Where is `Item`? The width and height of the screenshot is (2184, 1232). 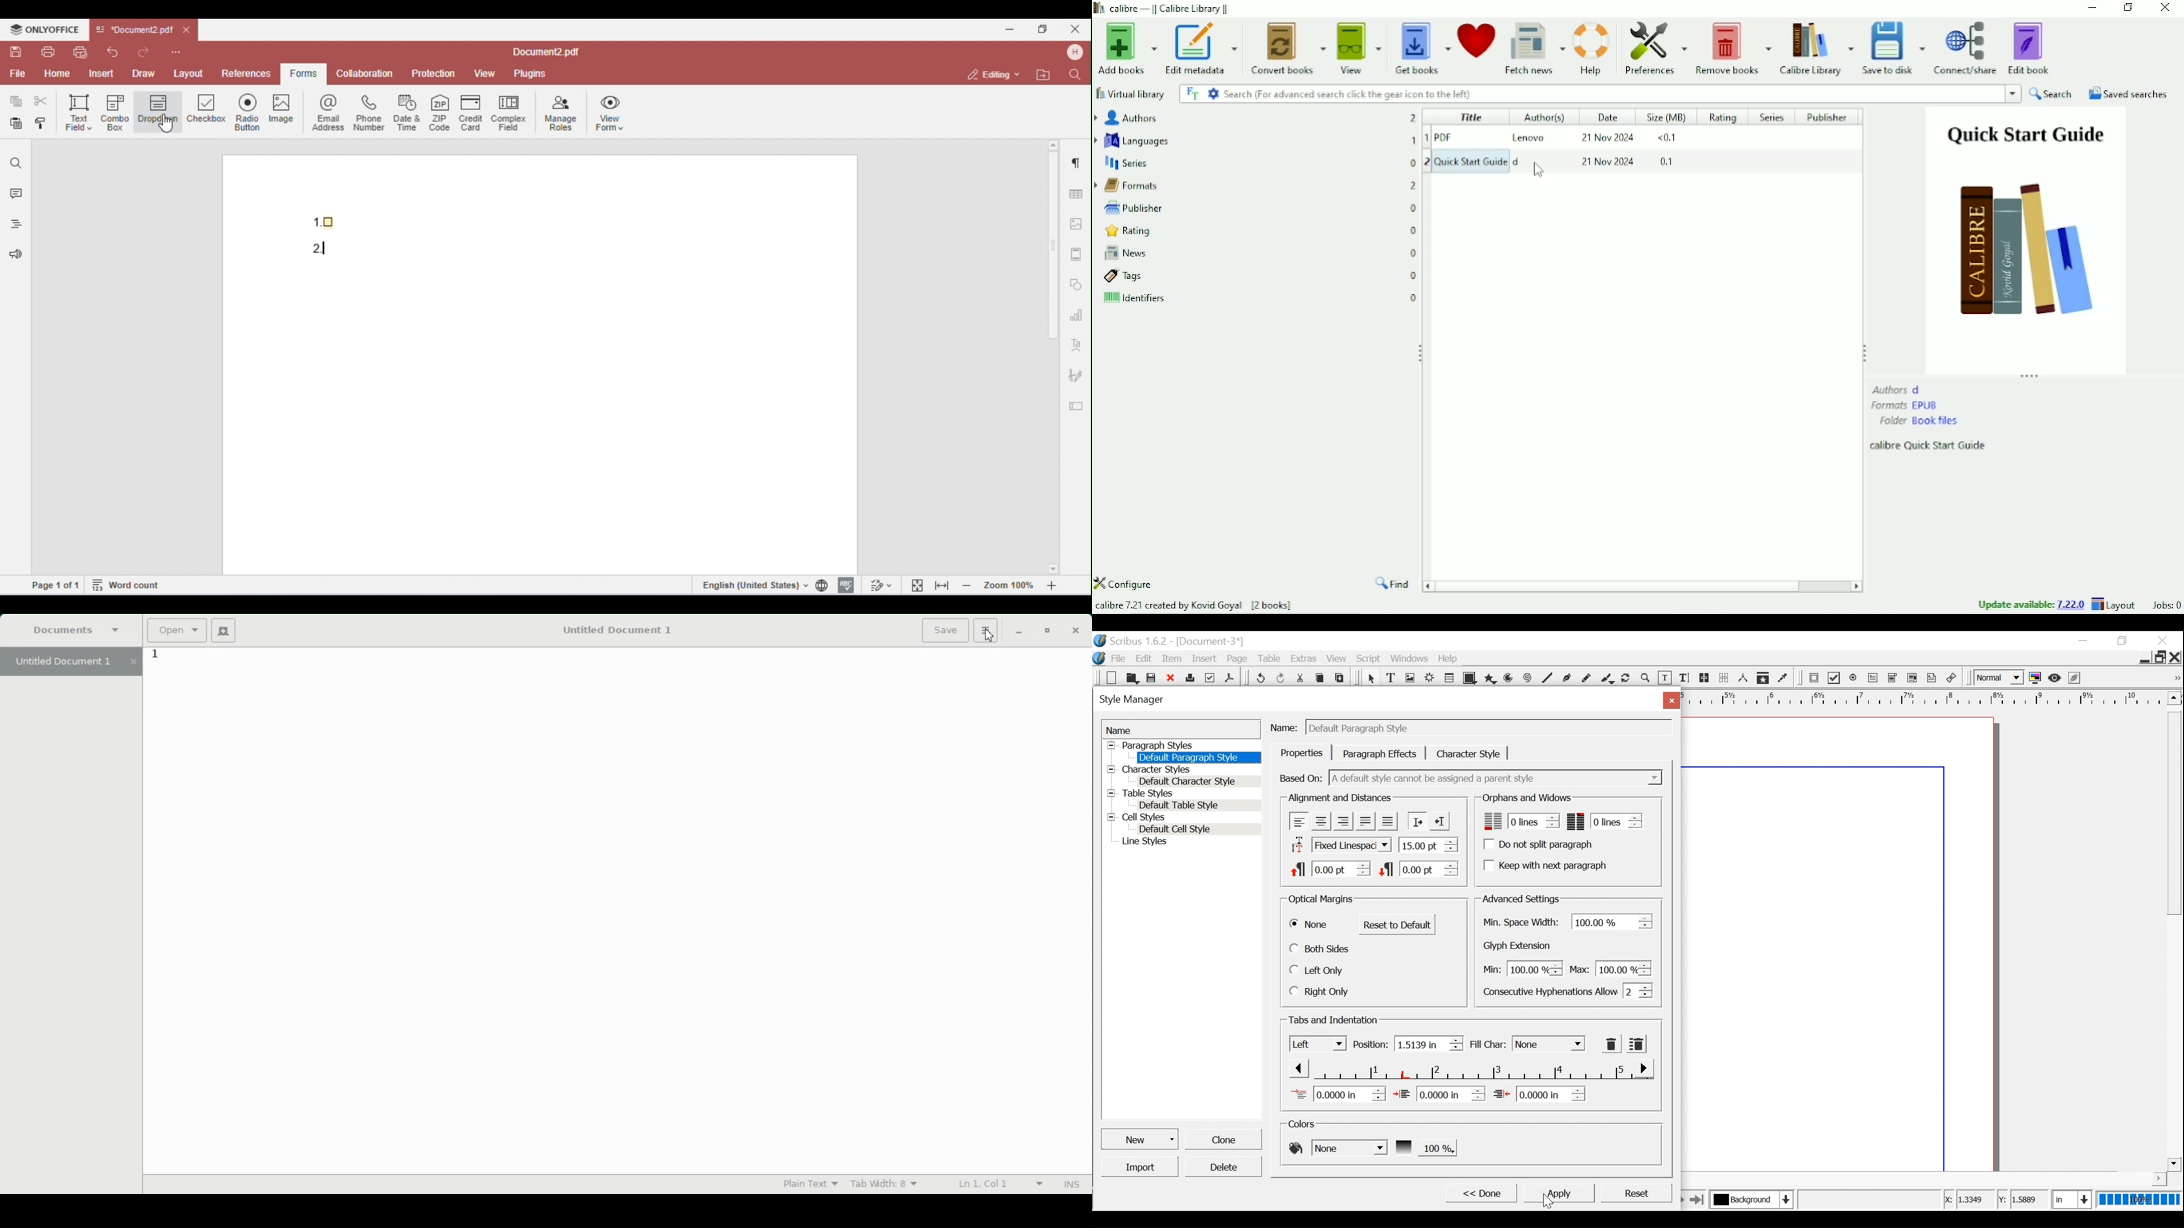 Item is located at coordinates (1172, 659).